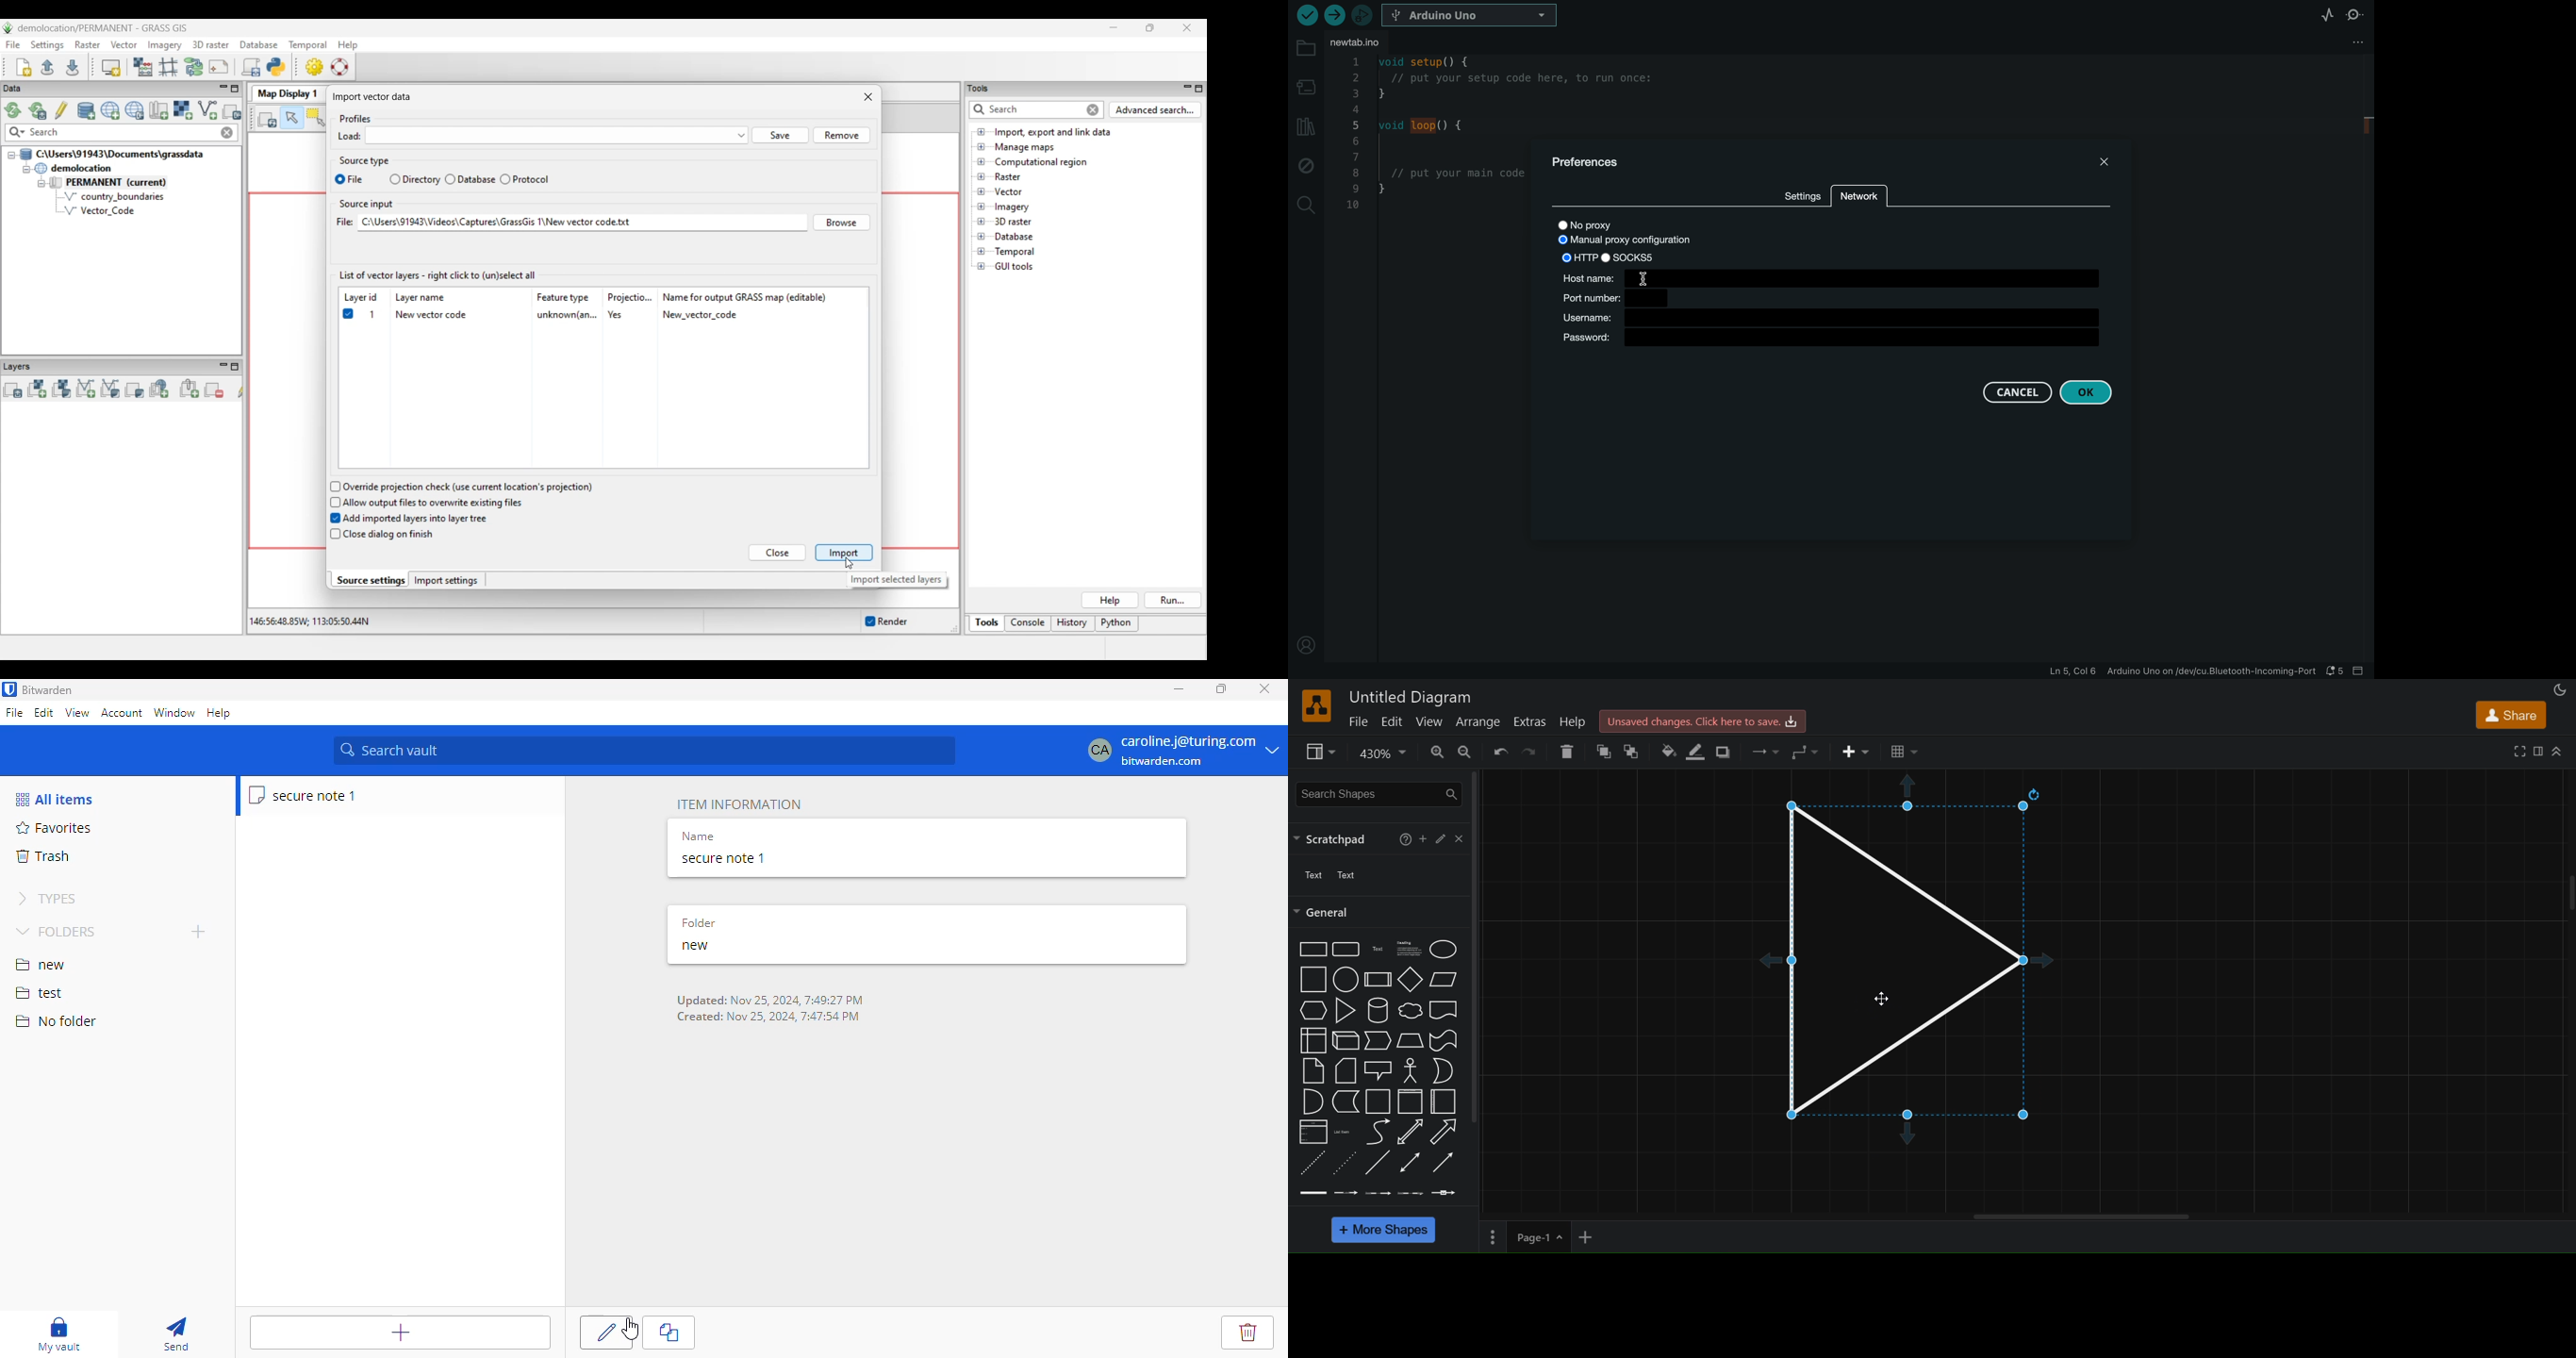 This screenshot has width=2576, height=1372. Describe the element at coordinates (2538, 750) in the screenshot. I see `format` at that location.